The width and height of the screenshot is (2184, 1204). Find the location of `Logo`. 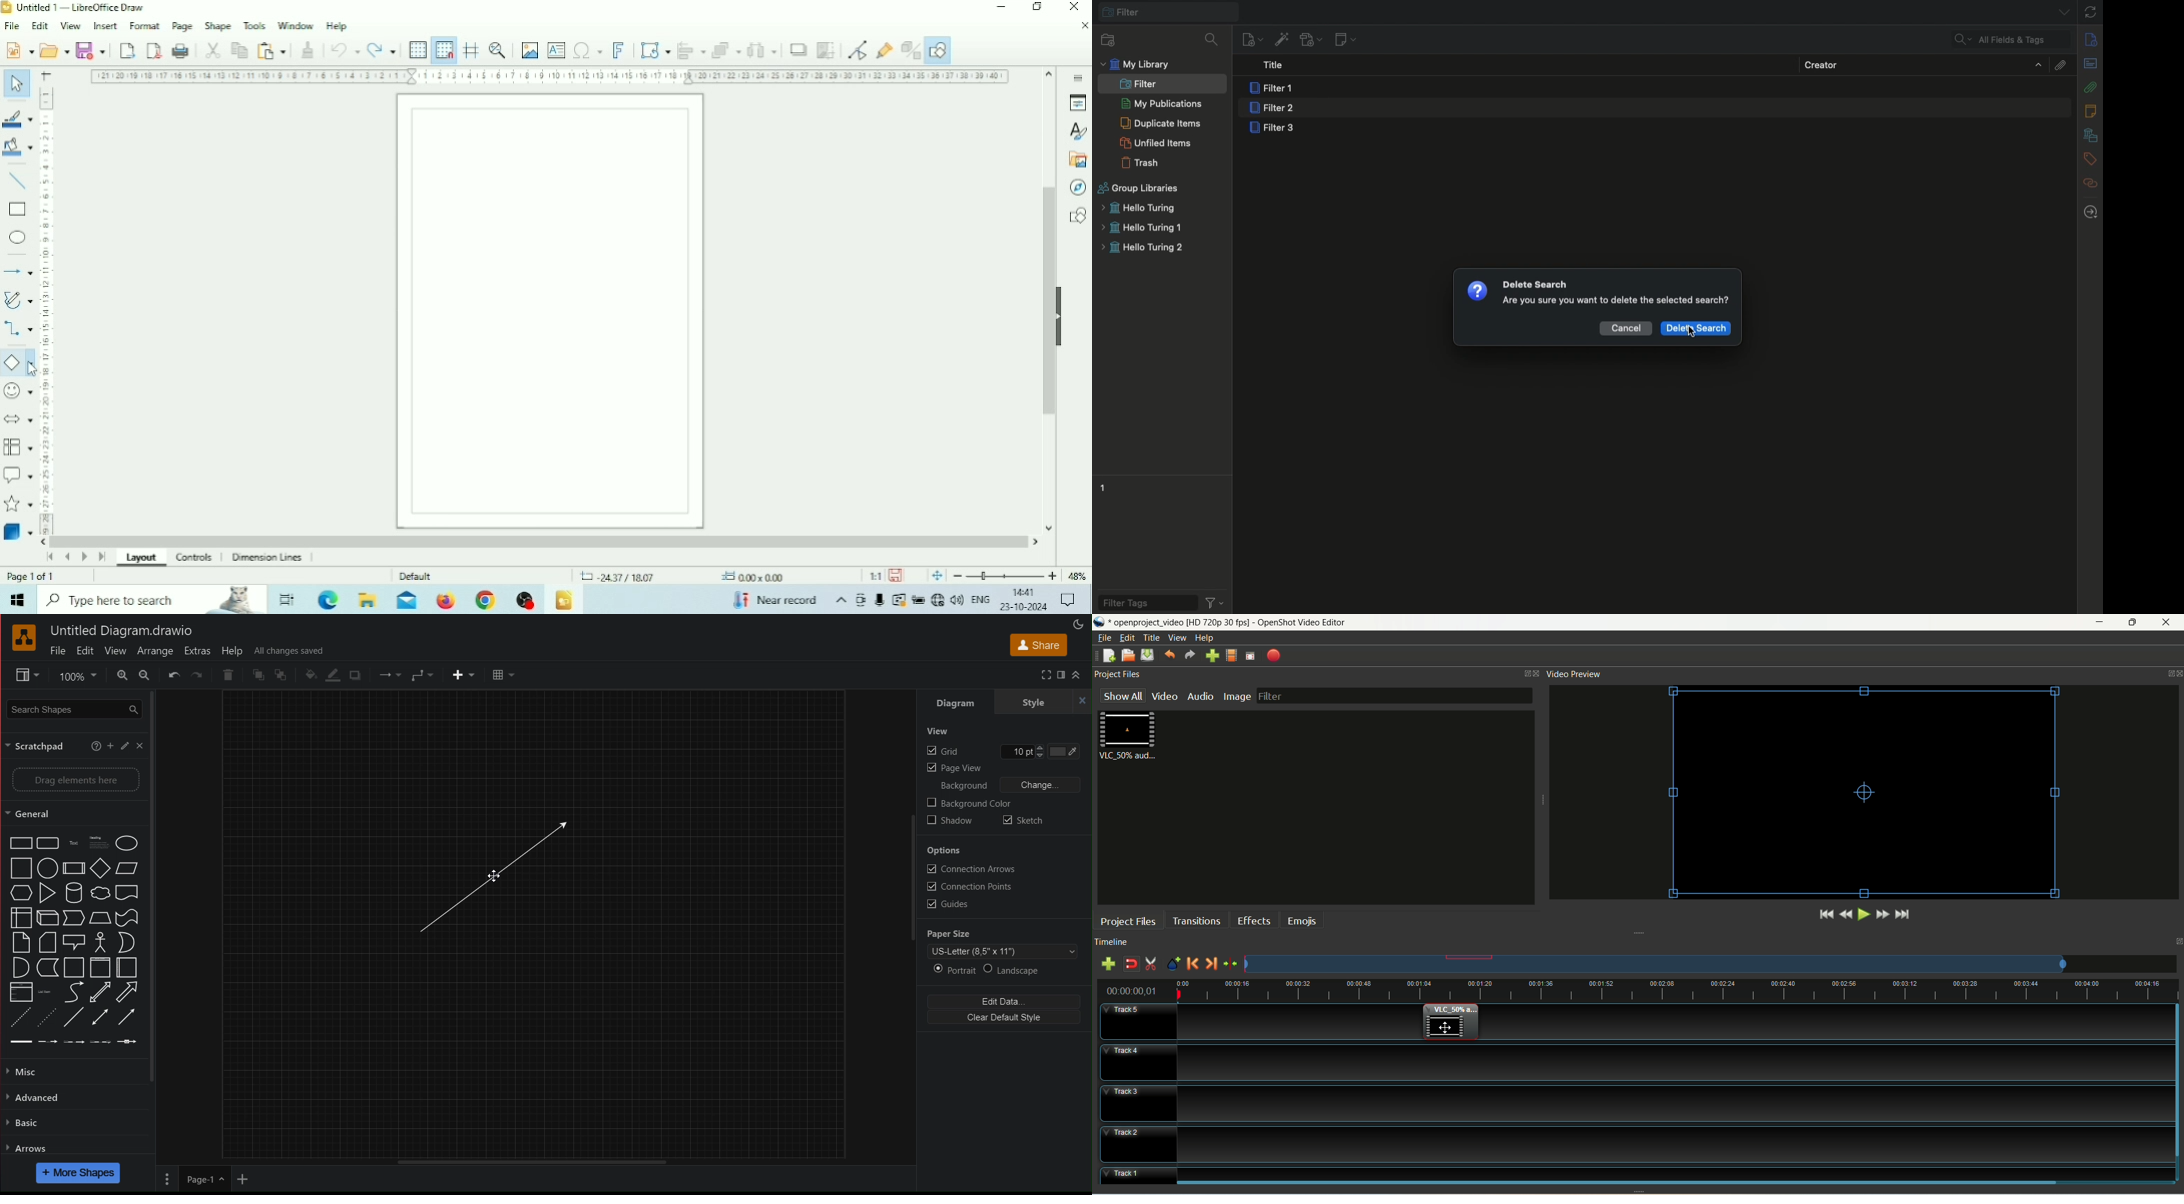

Logo is located at coordinates (25, 639).